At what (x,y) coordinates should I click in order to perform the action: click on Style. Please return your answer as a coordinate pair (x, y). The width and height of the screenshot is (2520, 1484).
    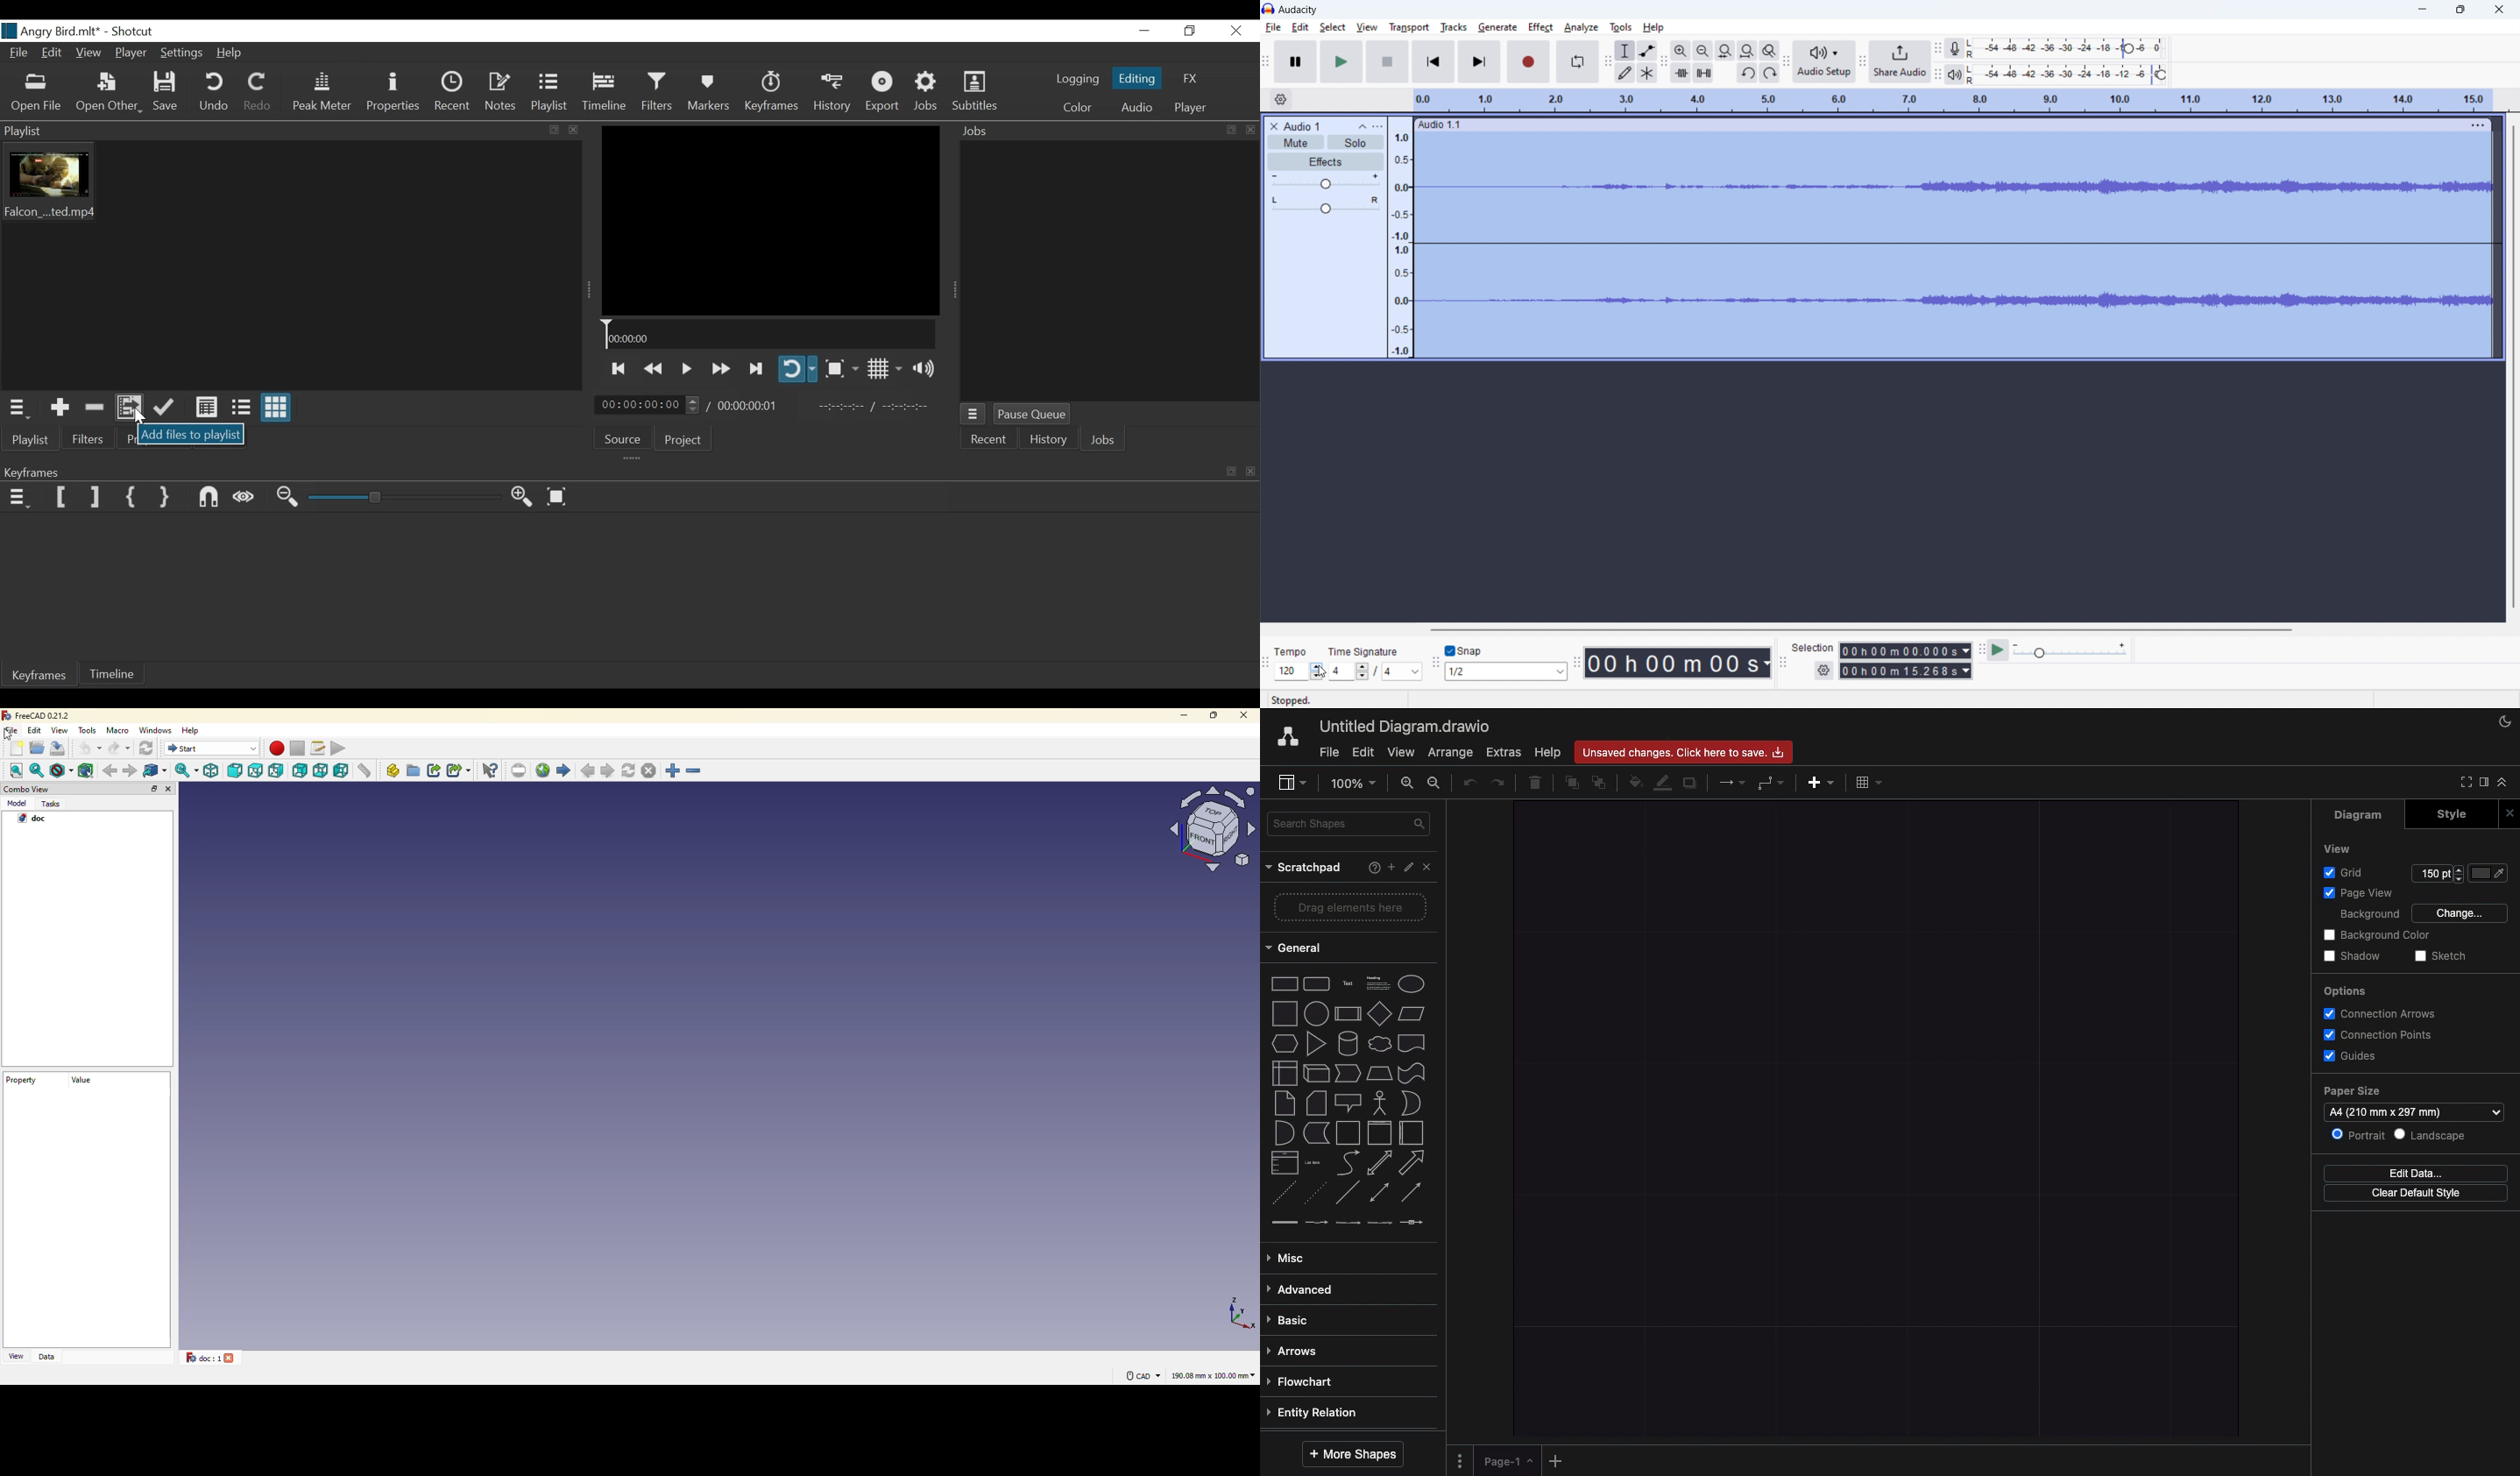
    Looking at the image, I should click on (2444, 815).